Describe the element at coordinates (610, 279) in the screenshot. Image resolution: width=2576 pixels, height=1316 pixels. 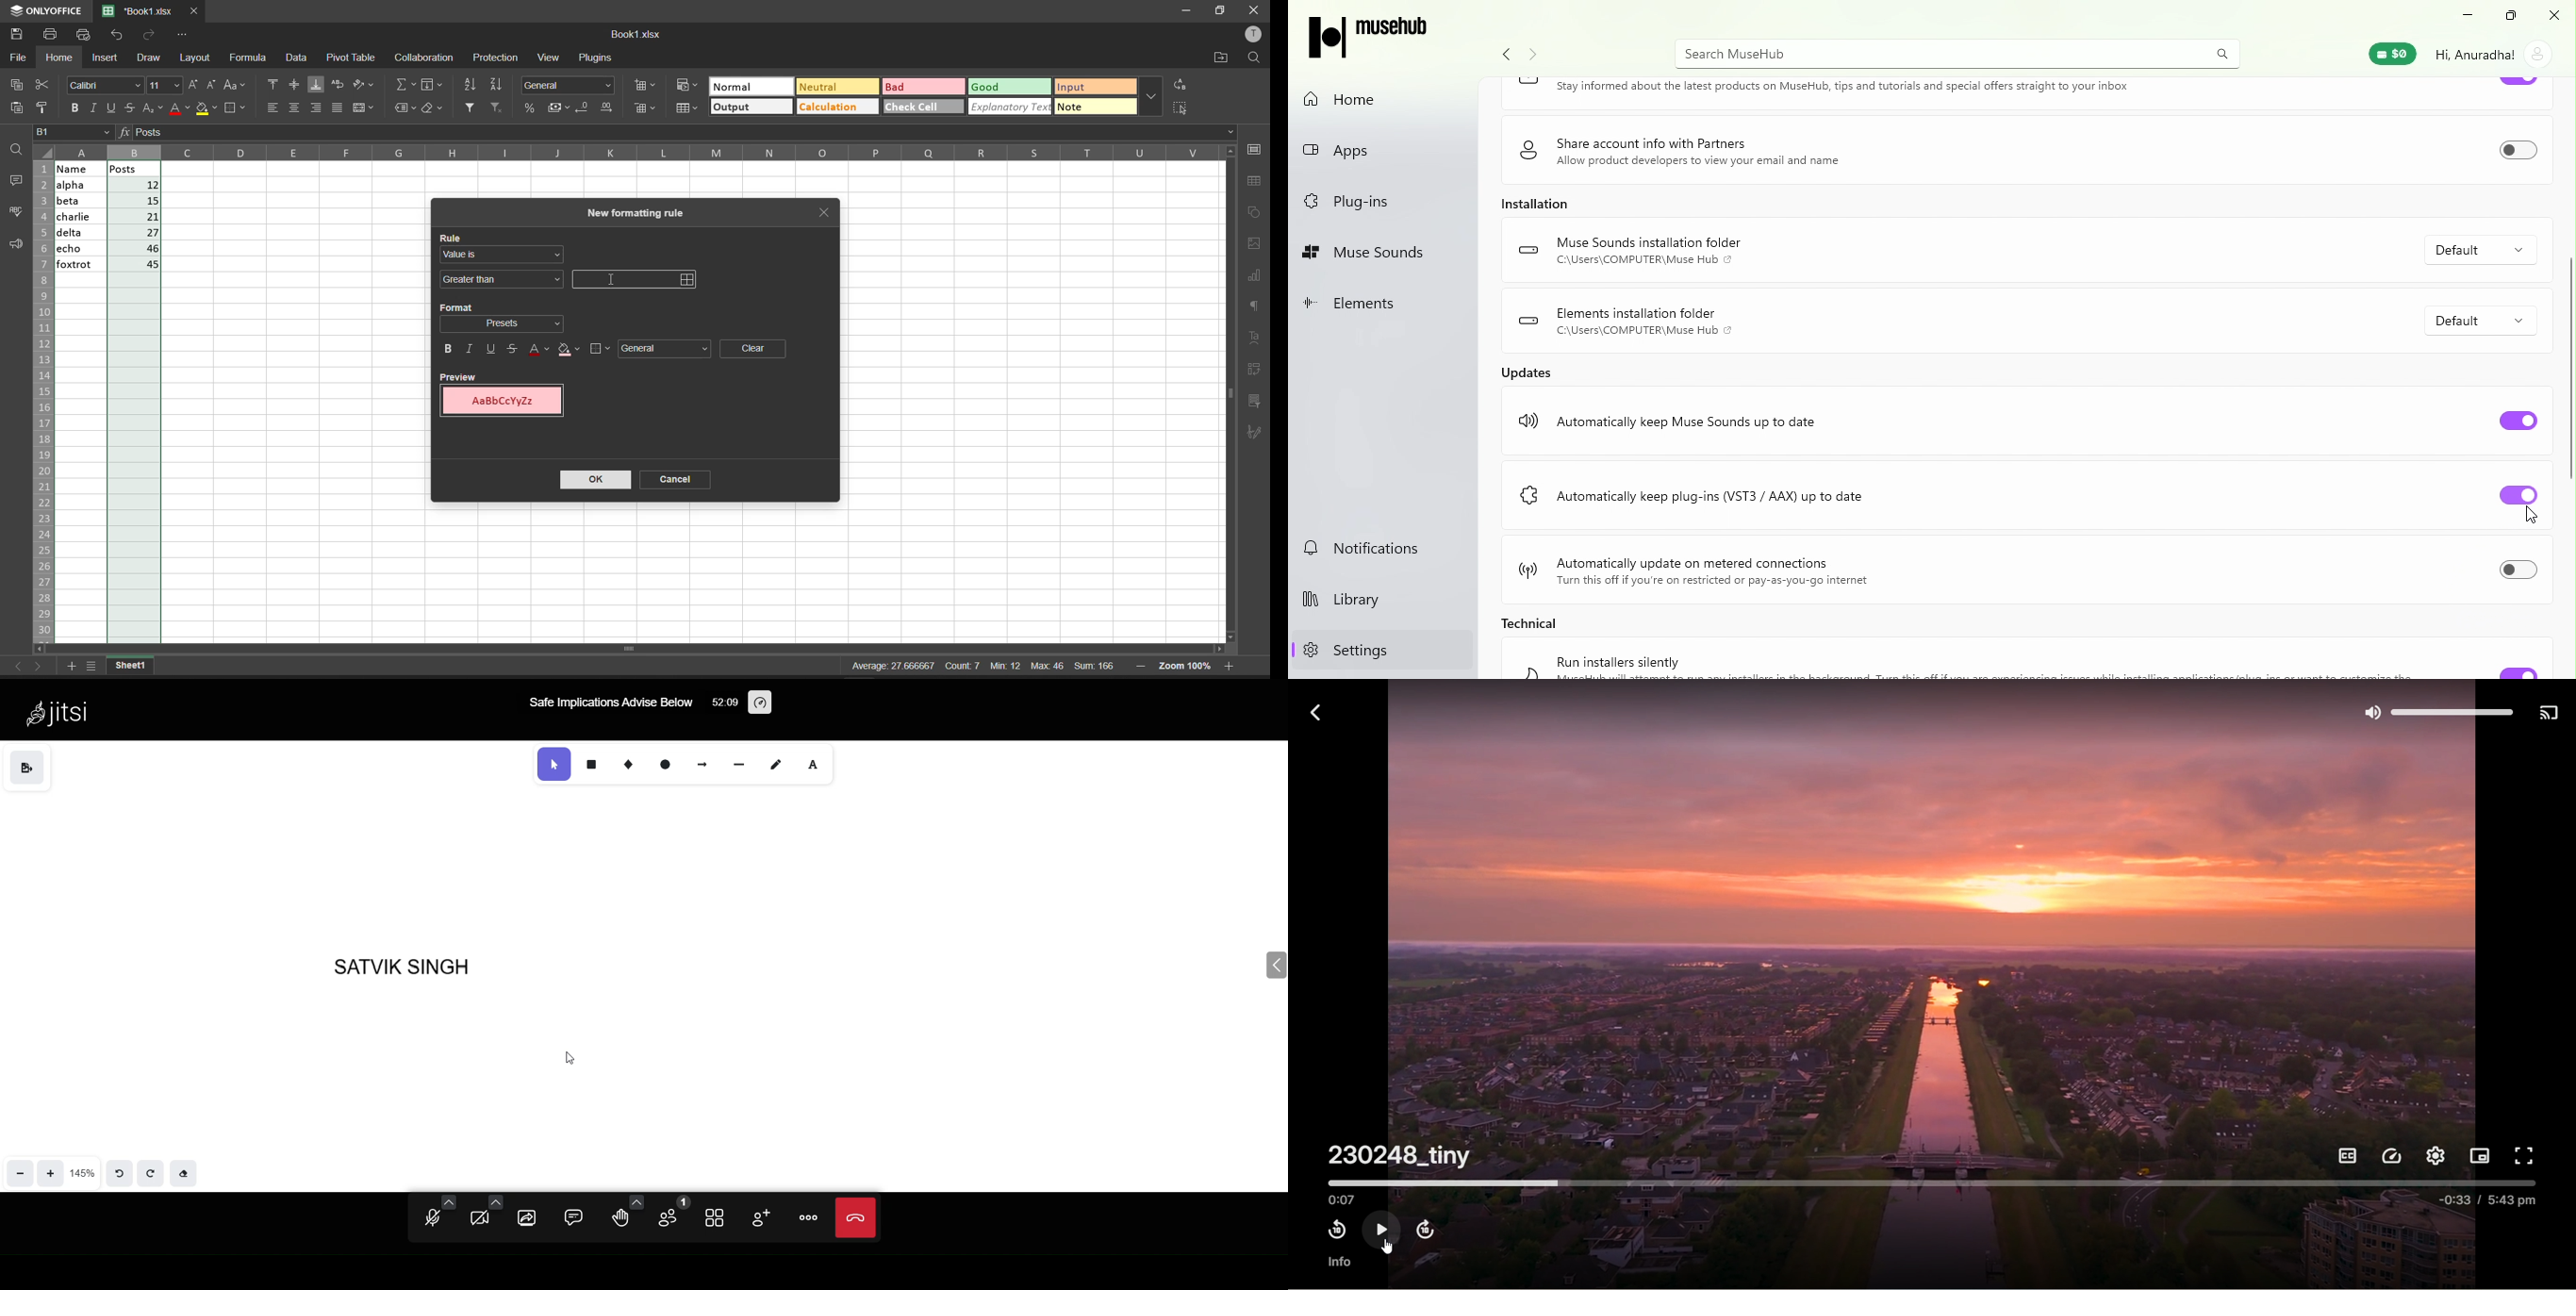
I see `cursor` at that location.